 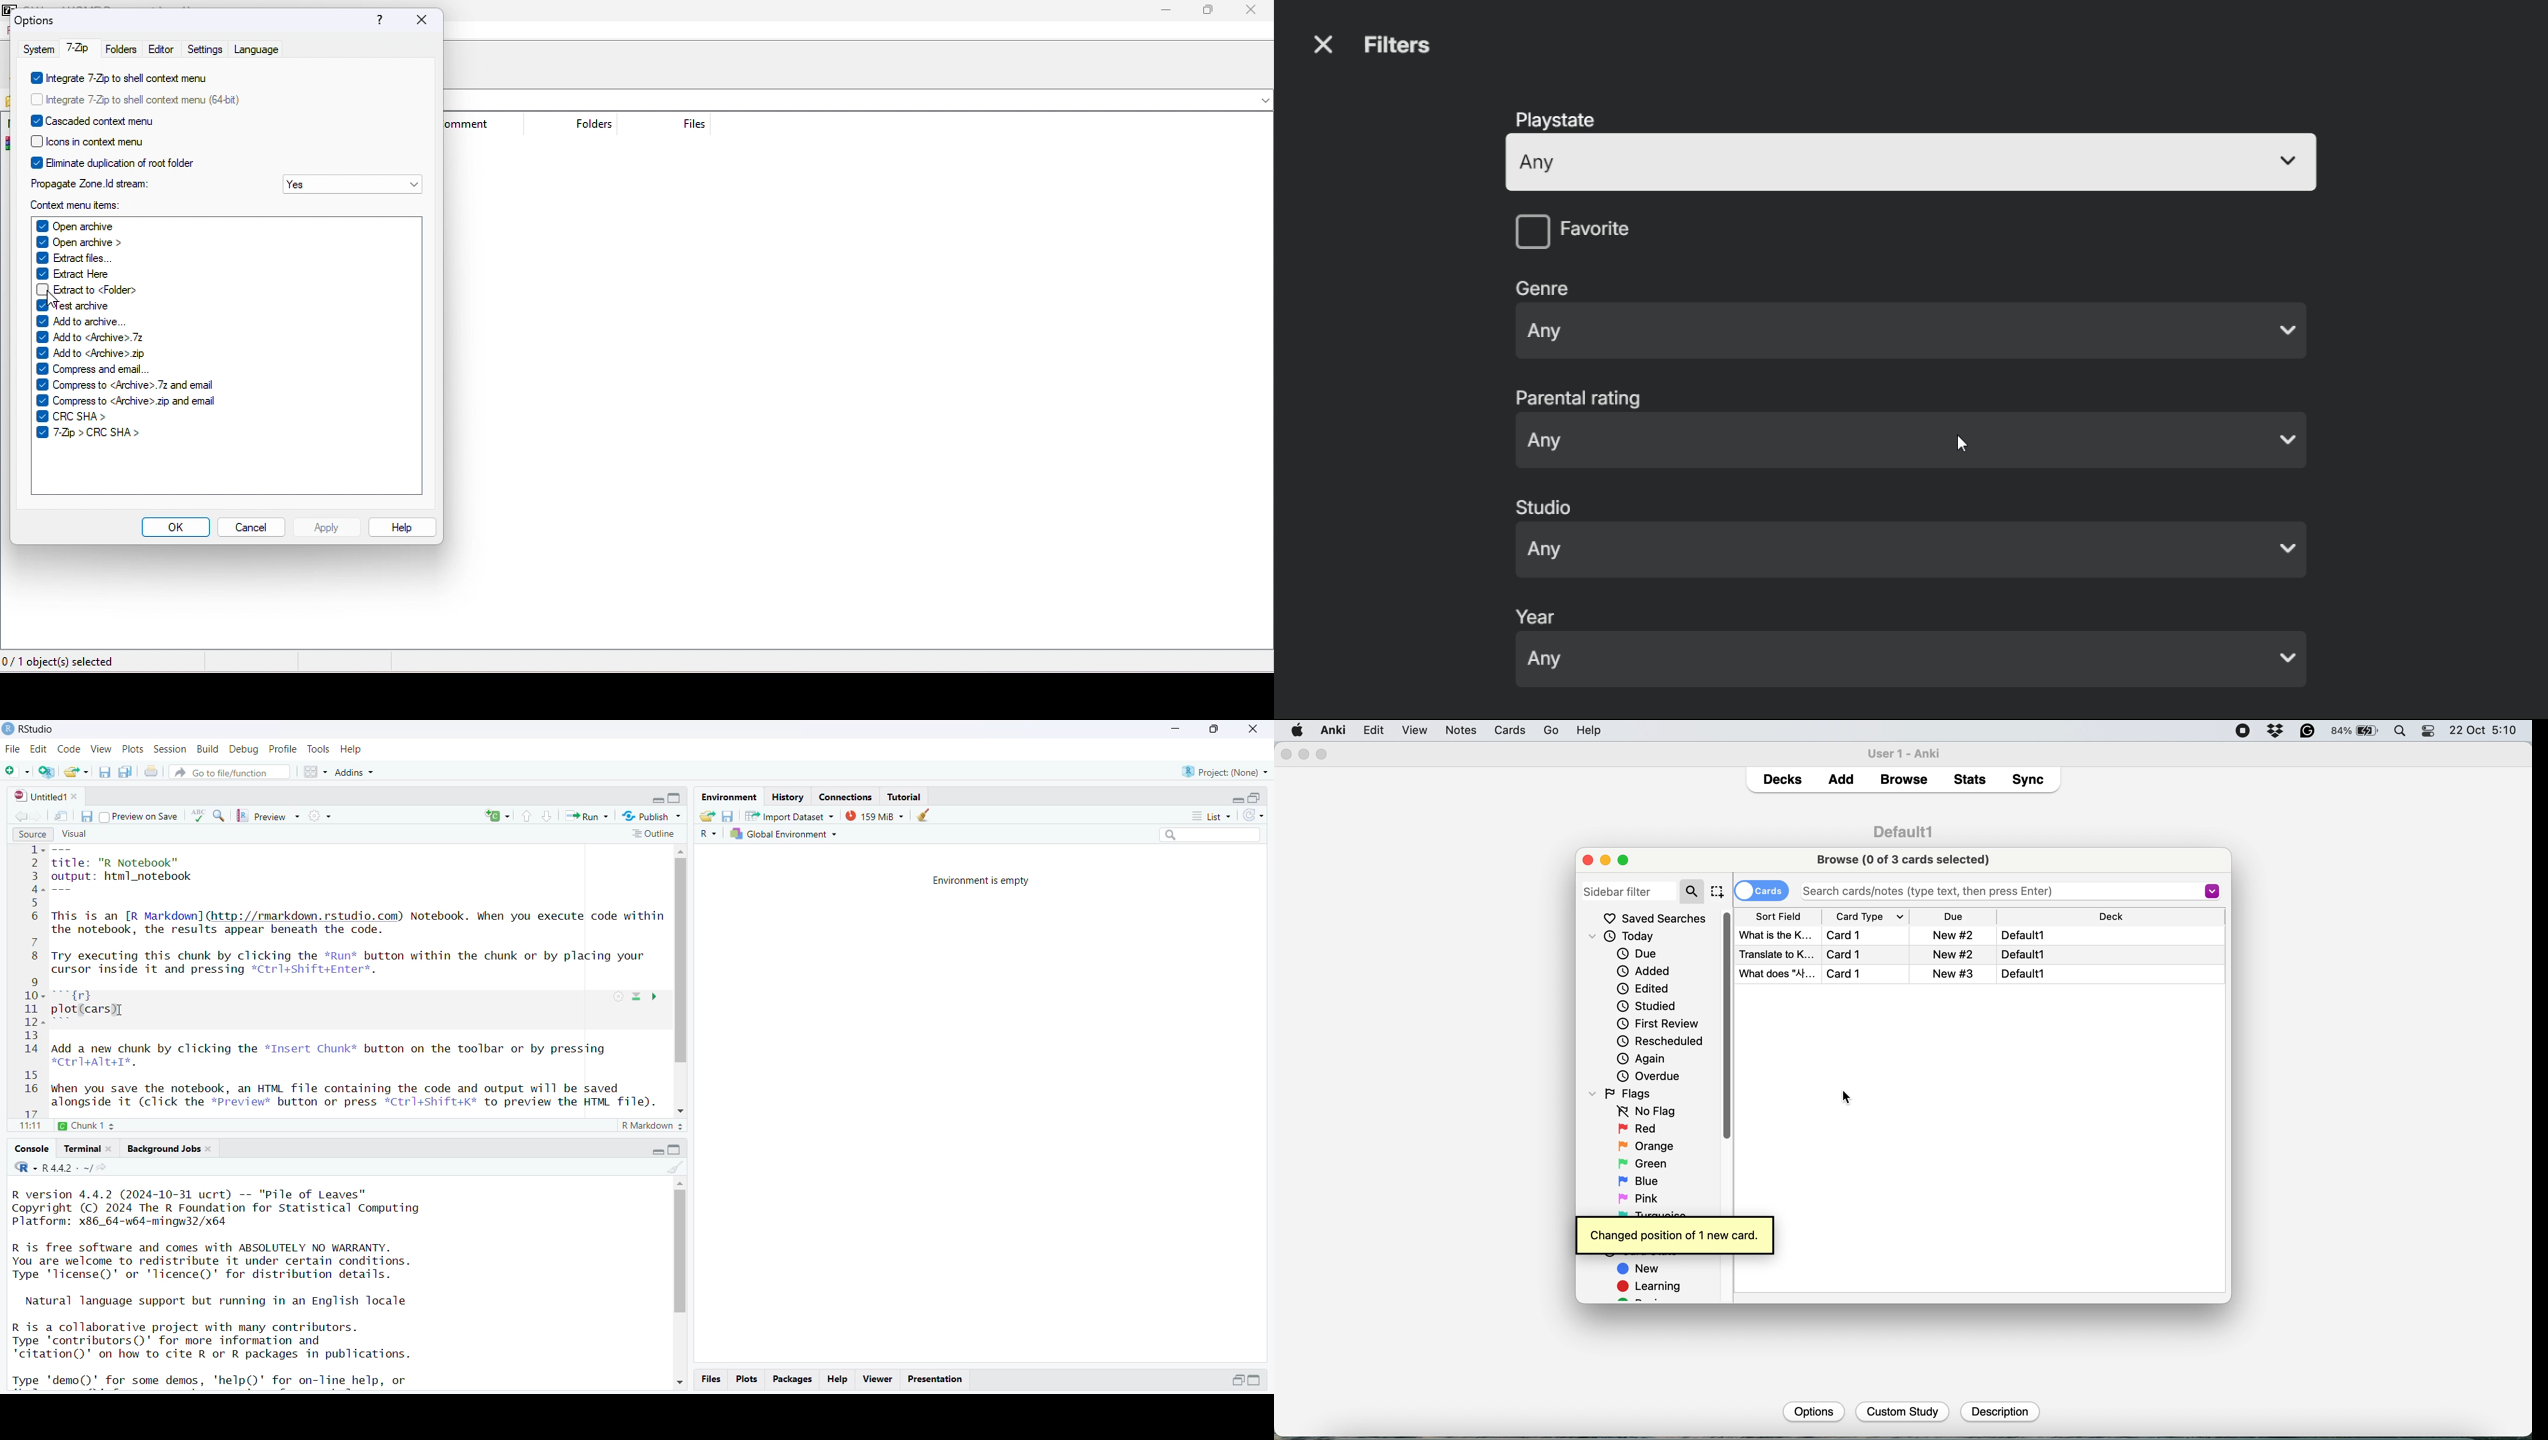 I want to click on profile, so click(x=284, y=749).